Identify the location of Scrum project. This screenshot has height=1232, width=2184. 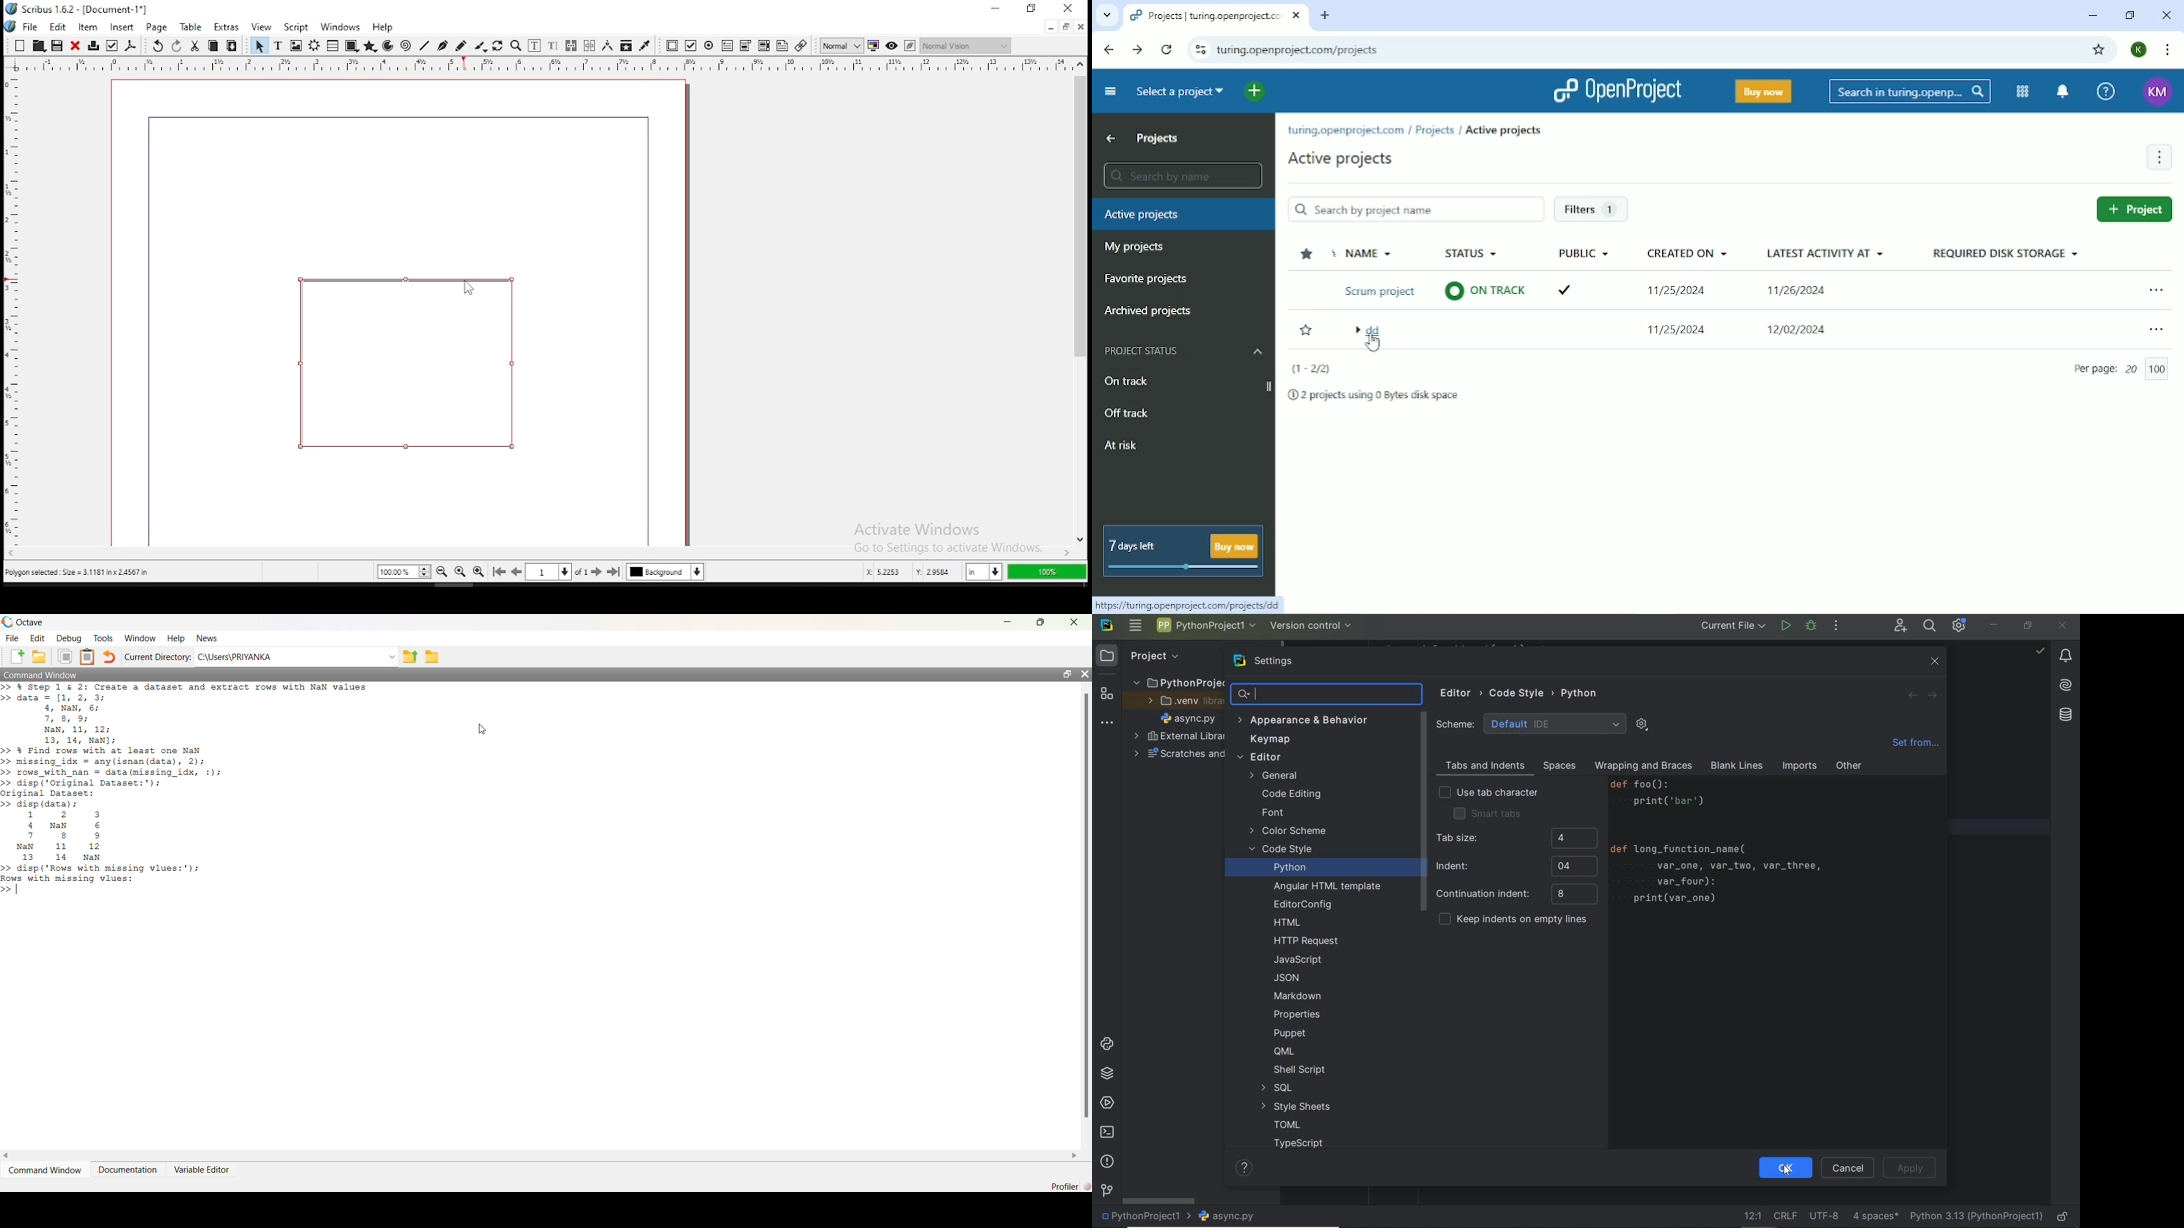
(1381, 291).